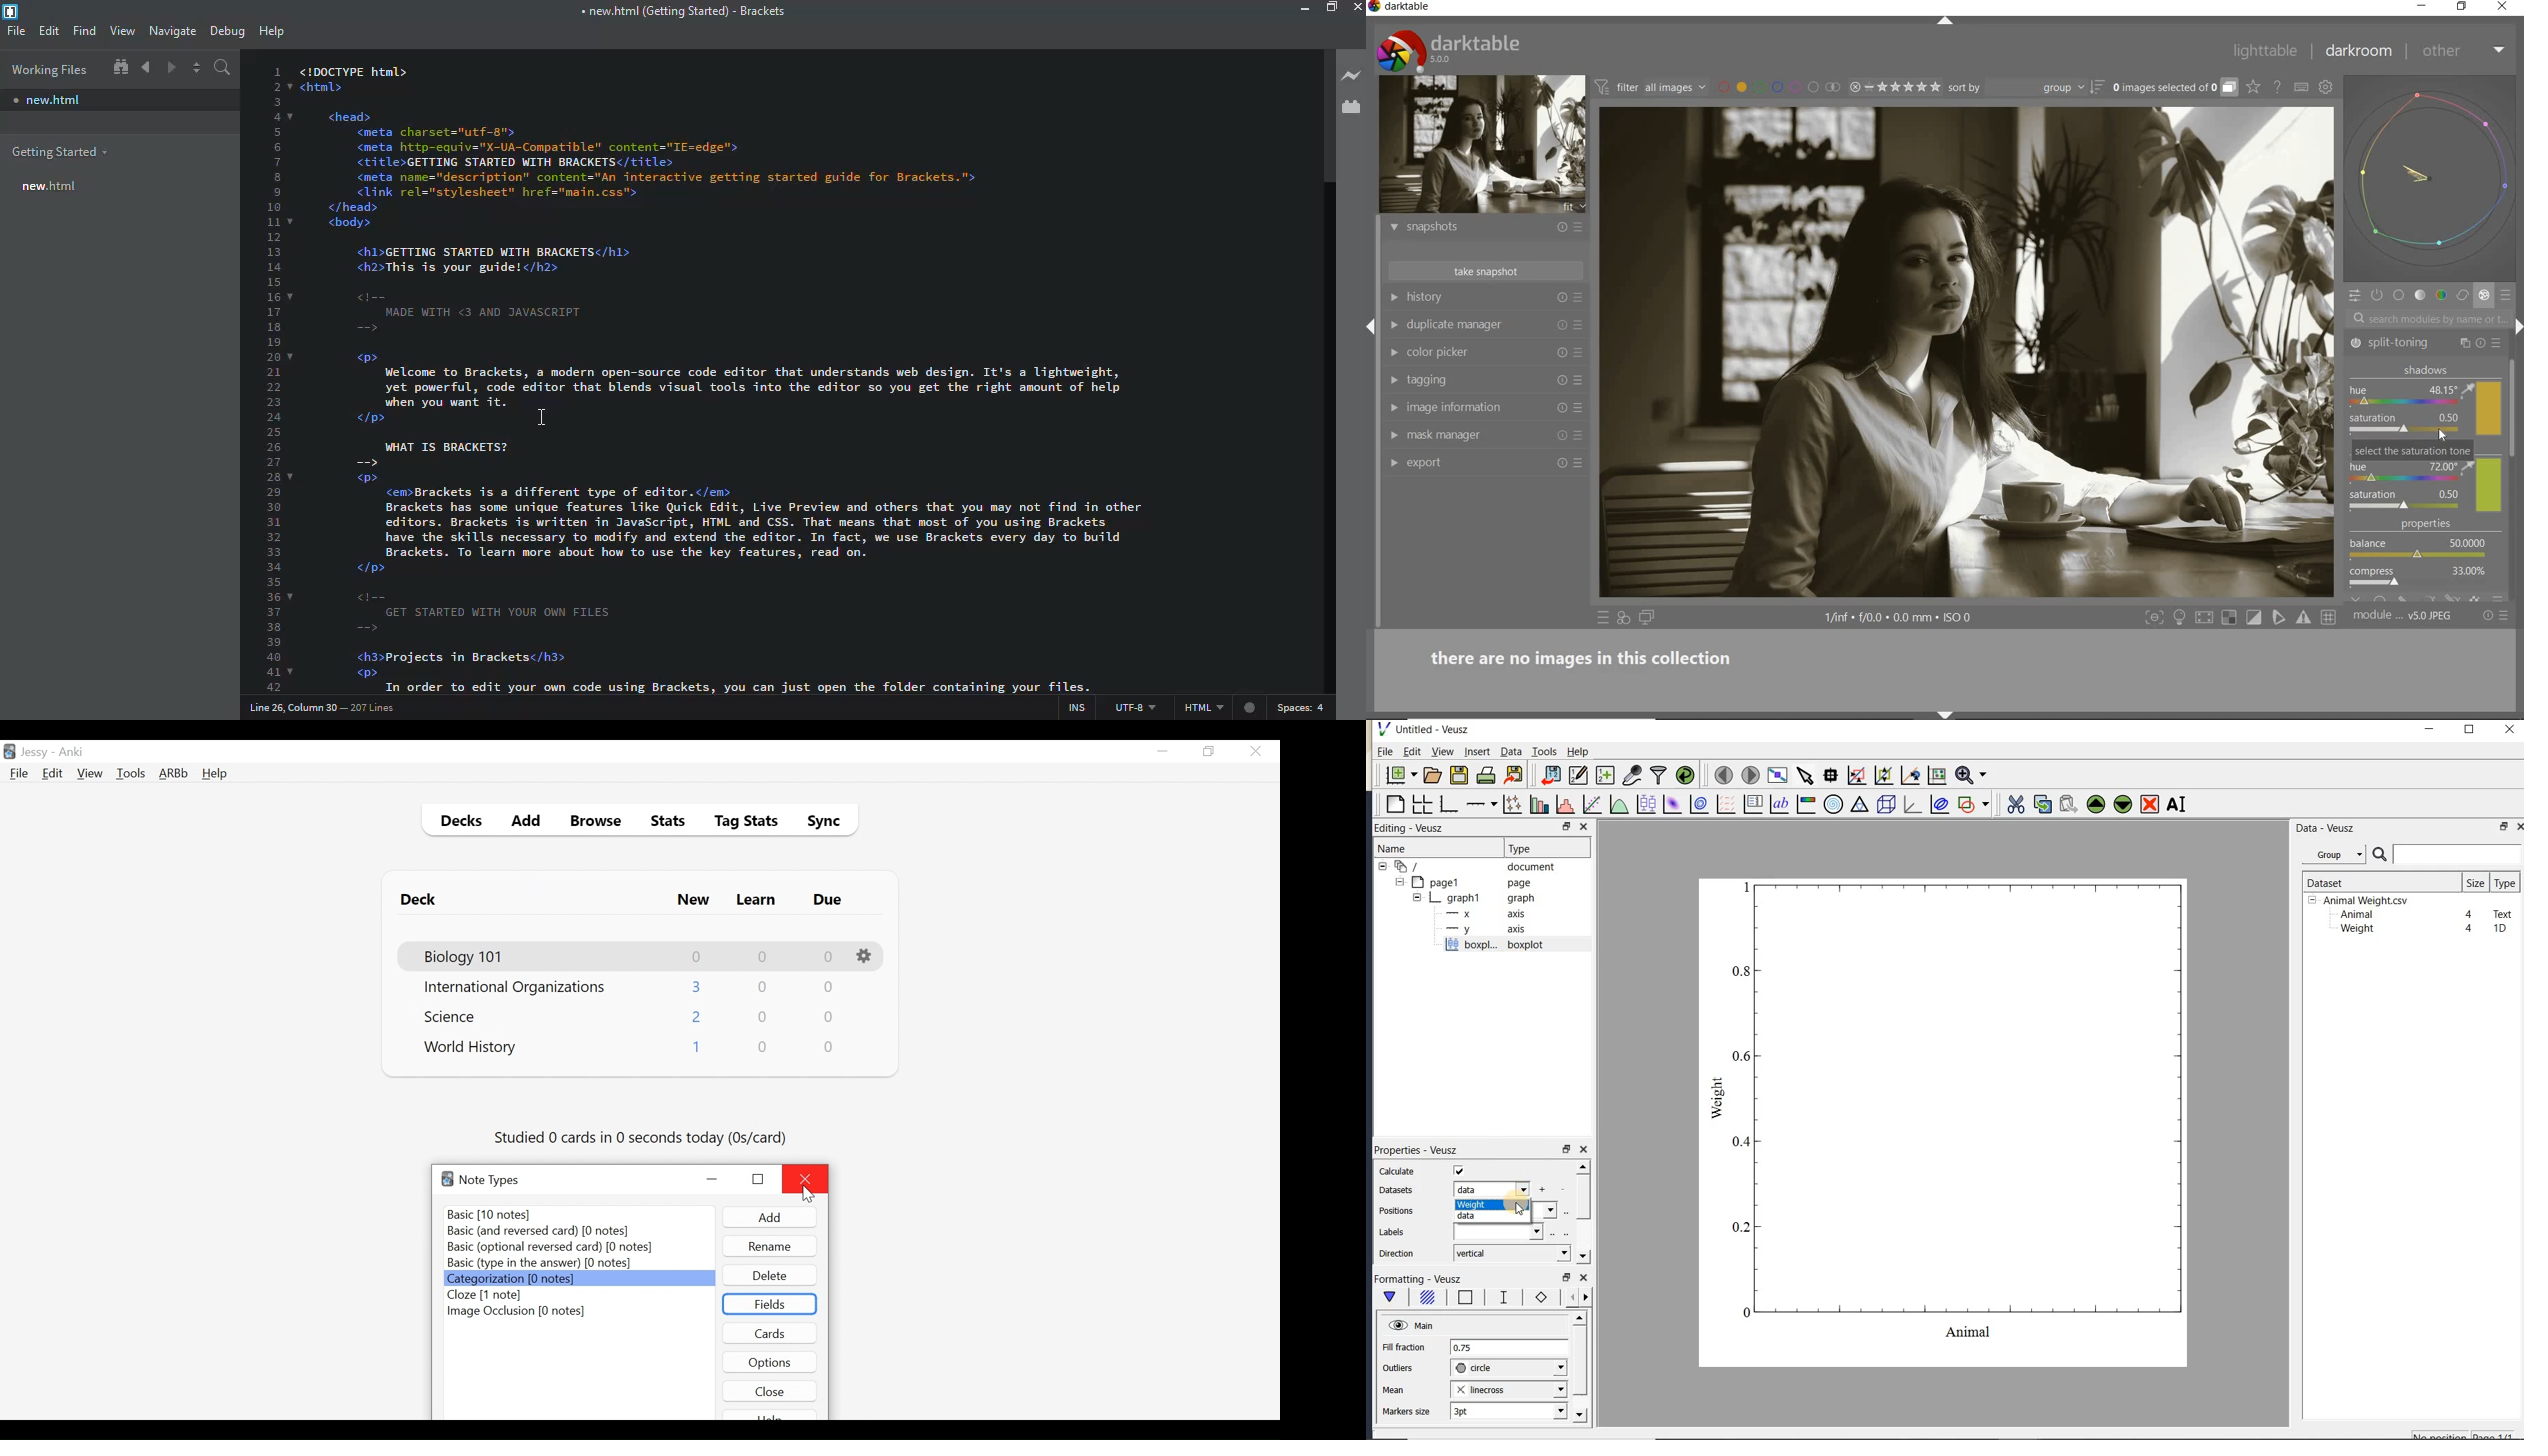  I want to click on main formatting, so click(1389, 1299).